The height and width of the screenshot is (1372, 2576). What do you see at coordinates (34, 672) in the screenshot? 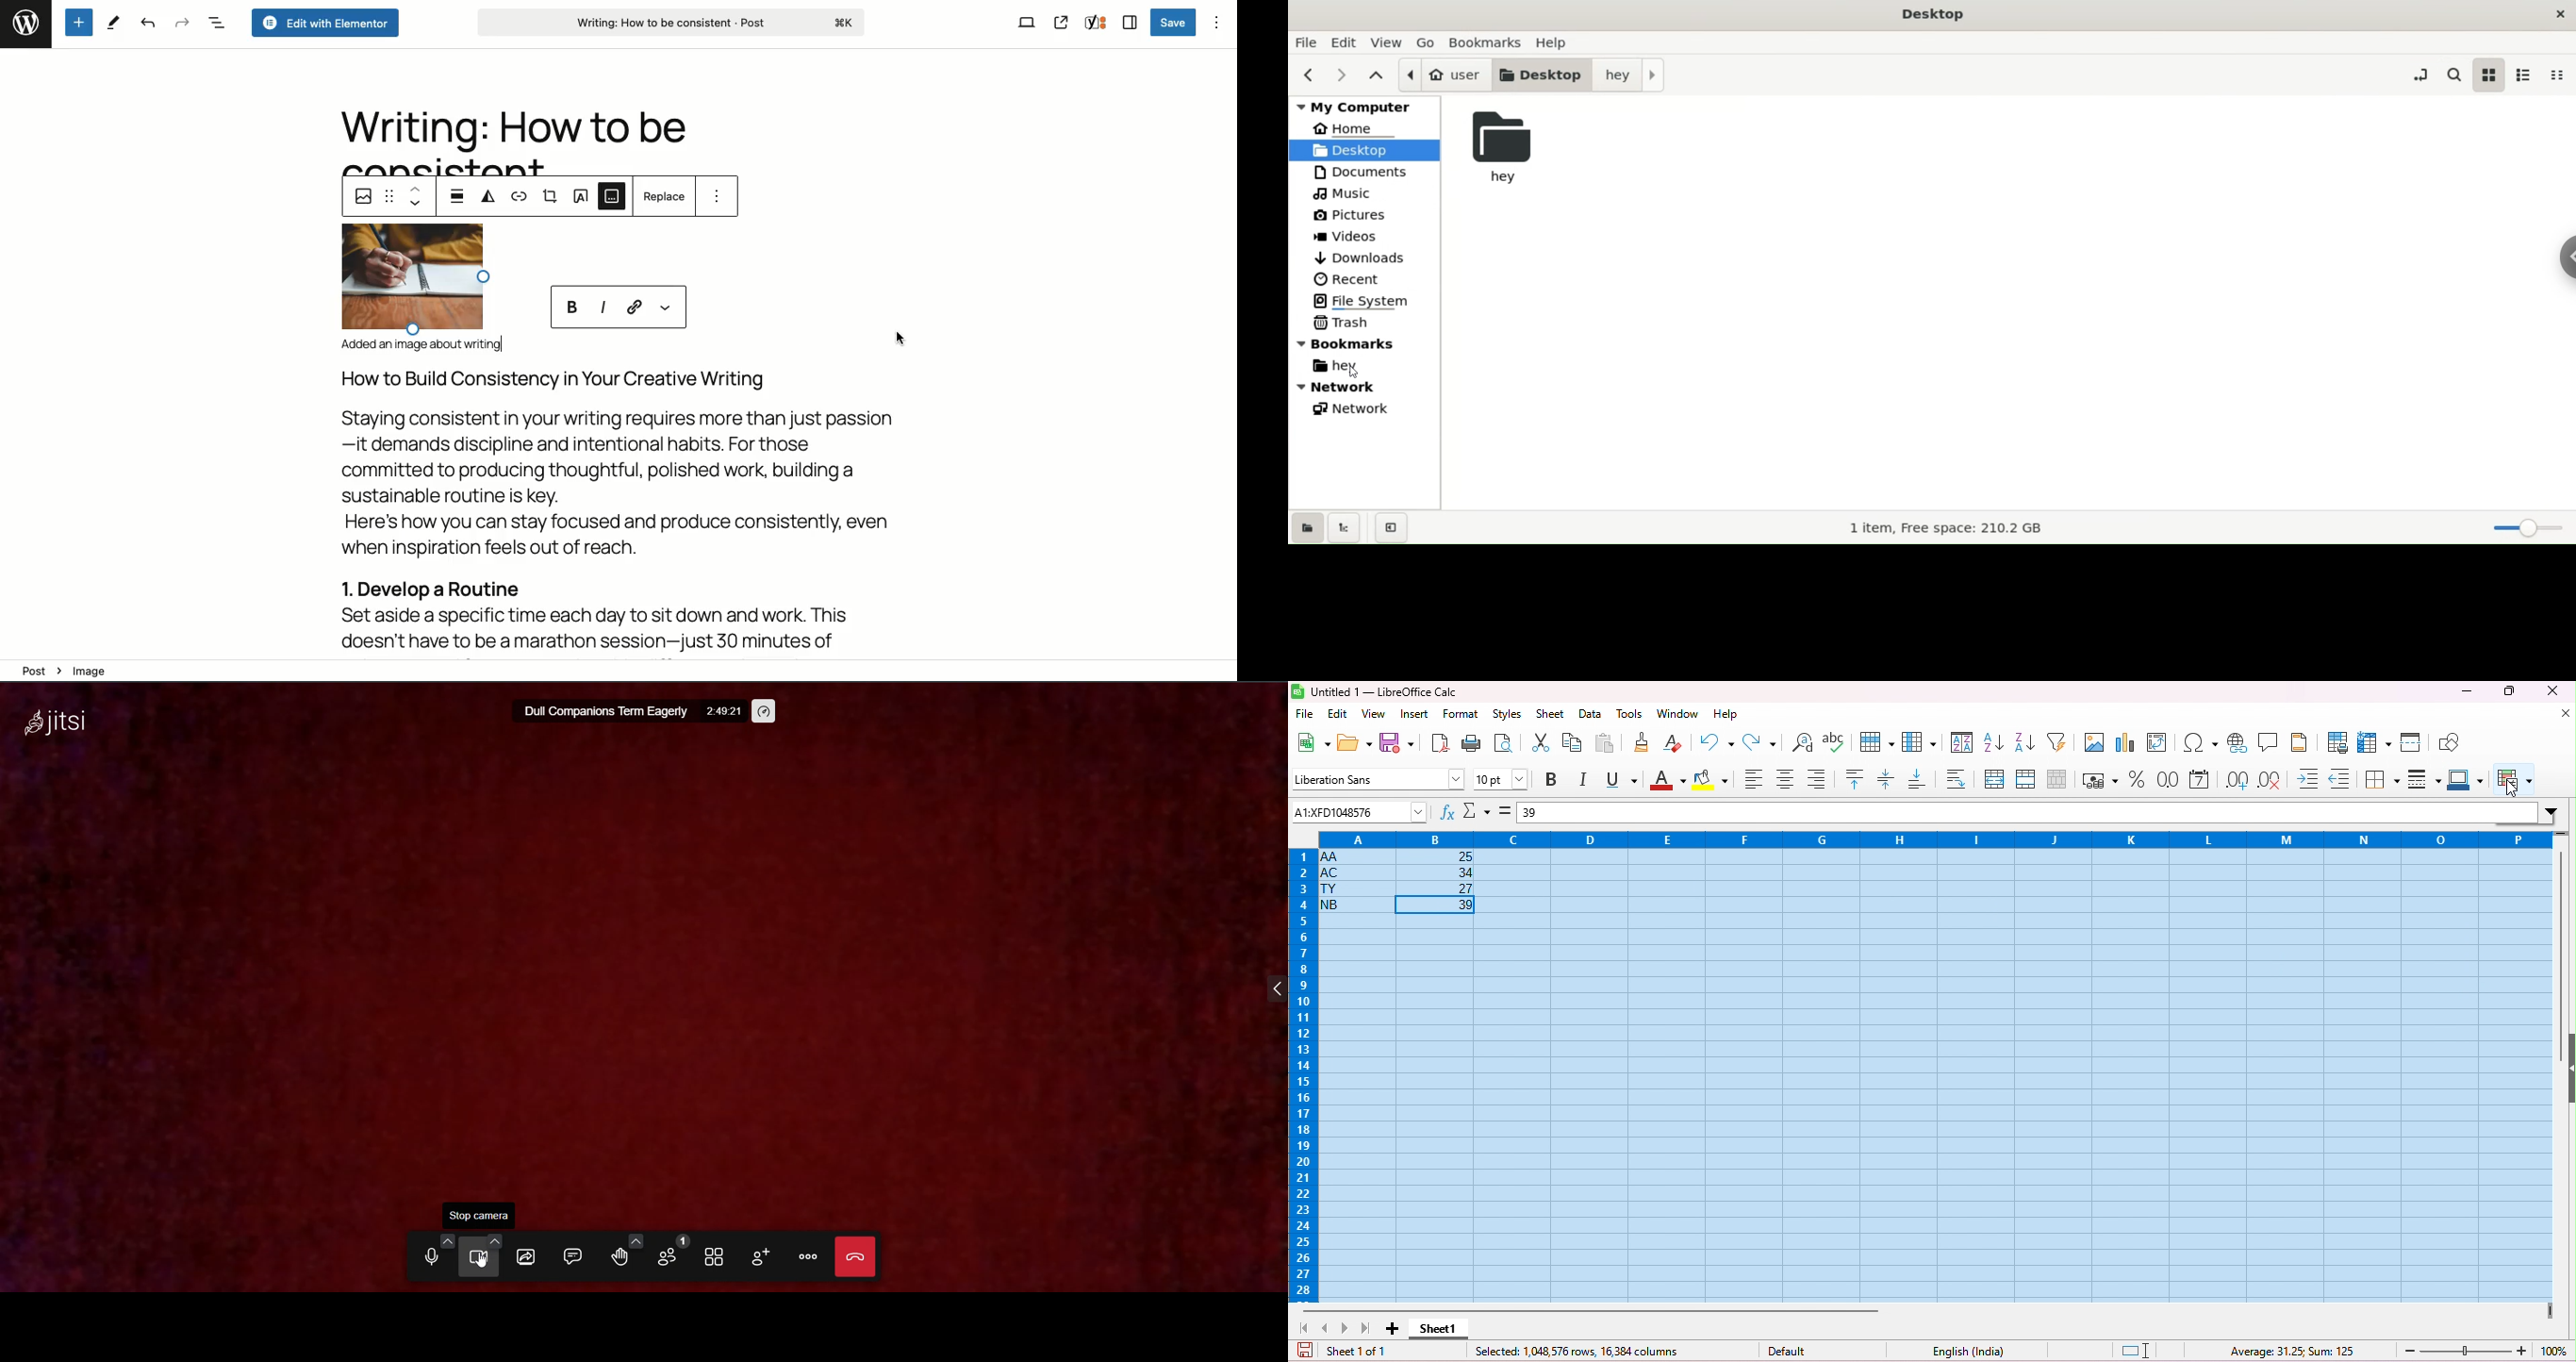
I see `post` at bounding box center [34, 672].